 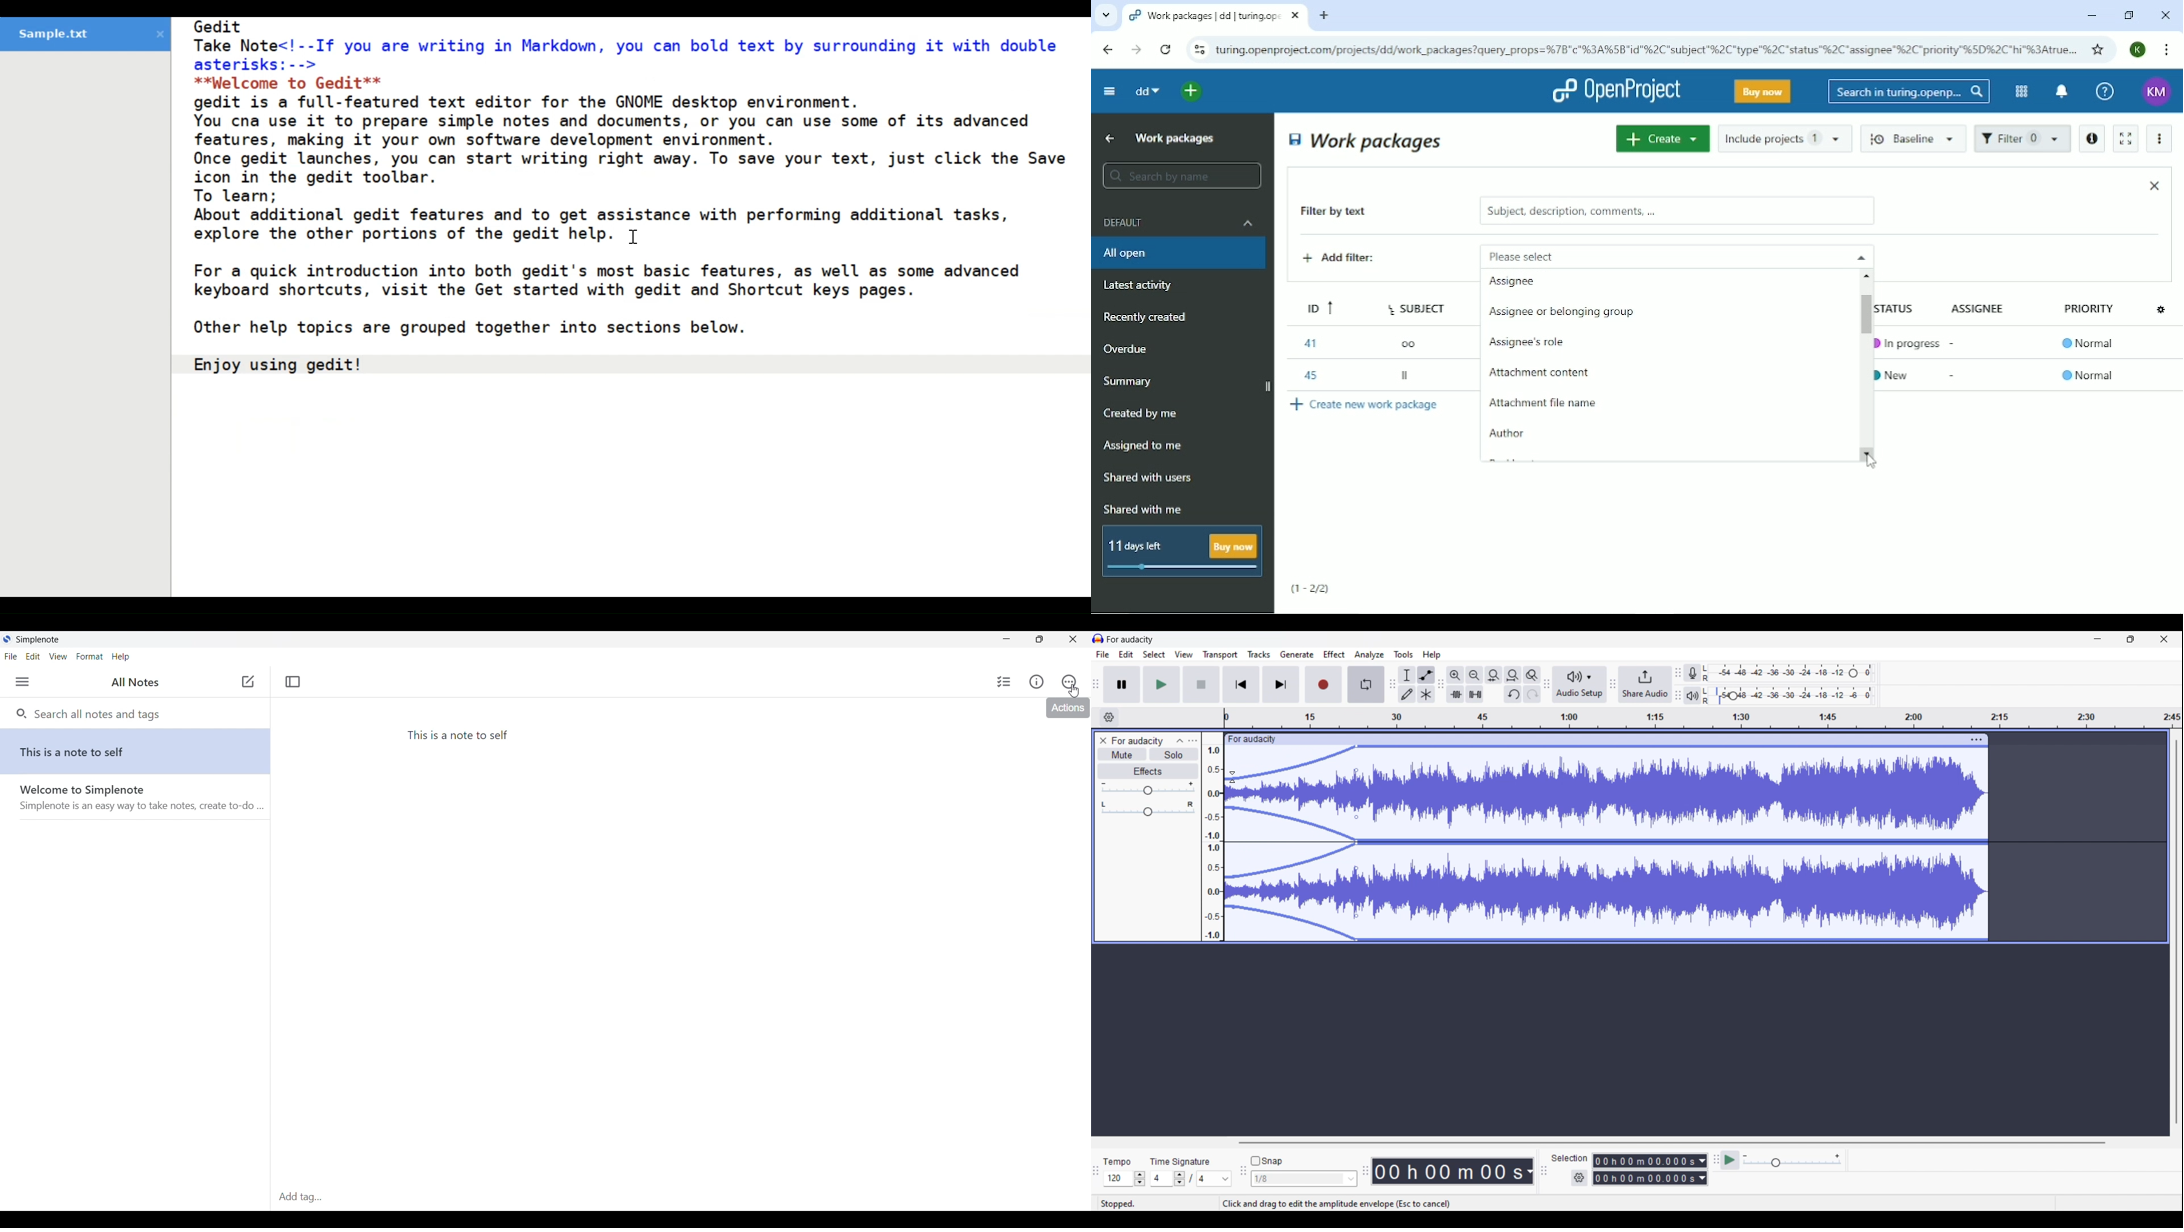 What do you see at coordinates (1122, 756) in the screenshot?
I see `Mute` at bounding box center [1122, 756].